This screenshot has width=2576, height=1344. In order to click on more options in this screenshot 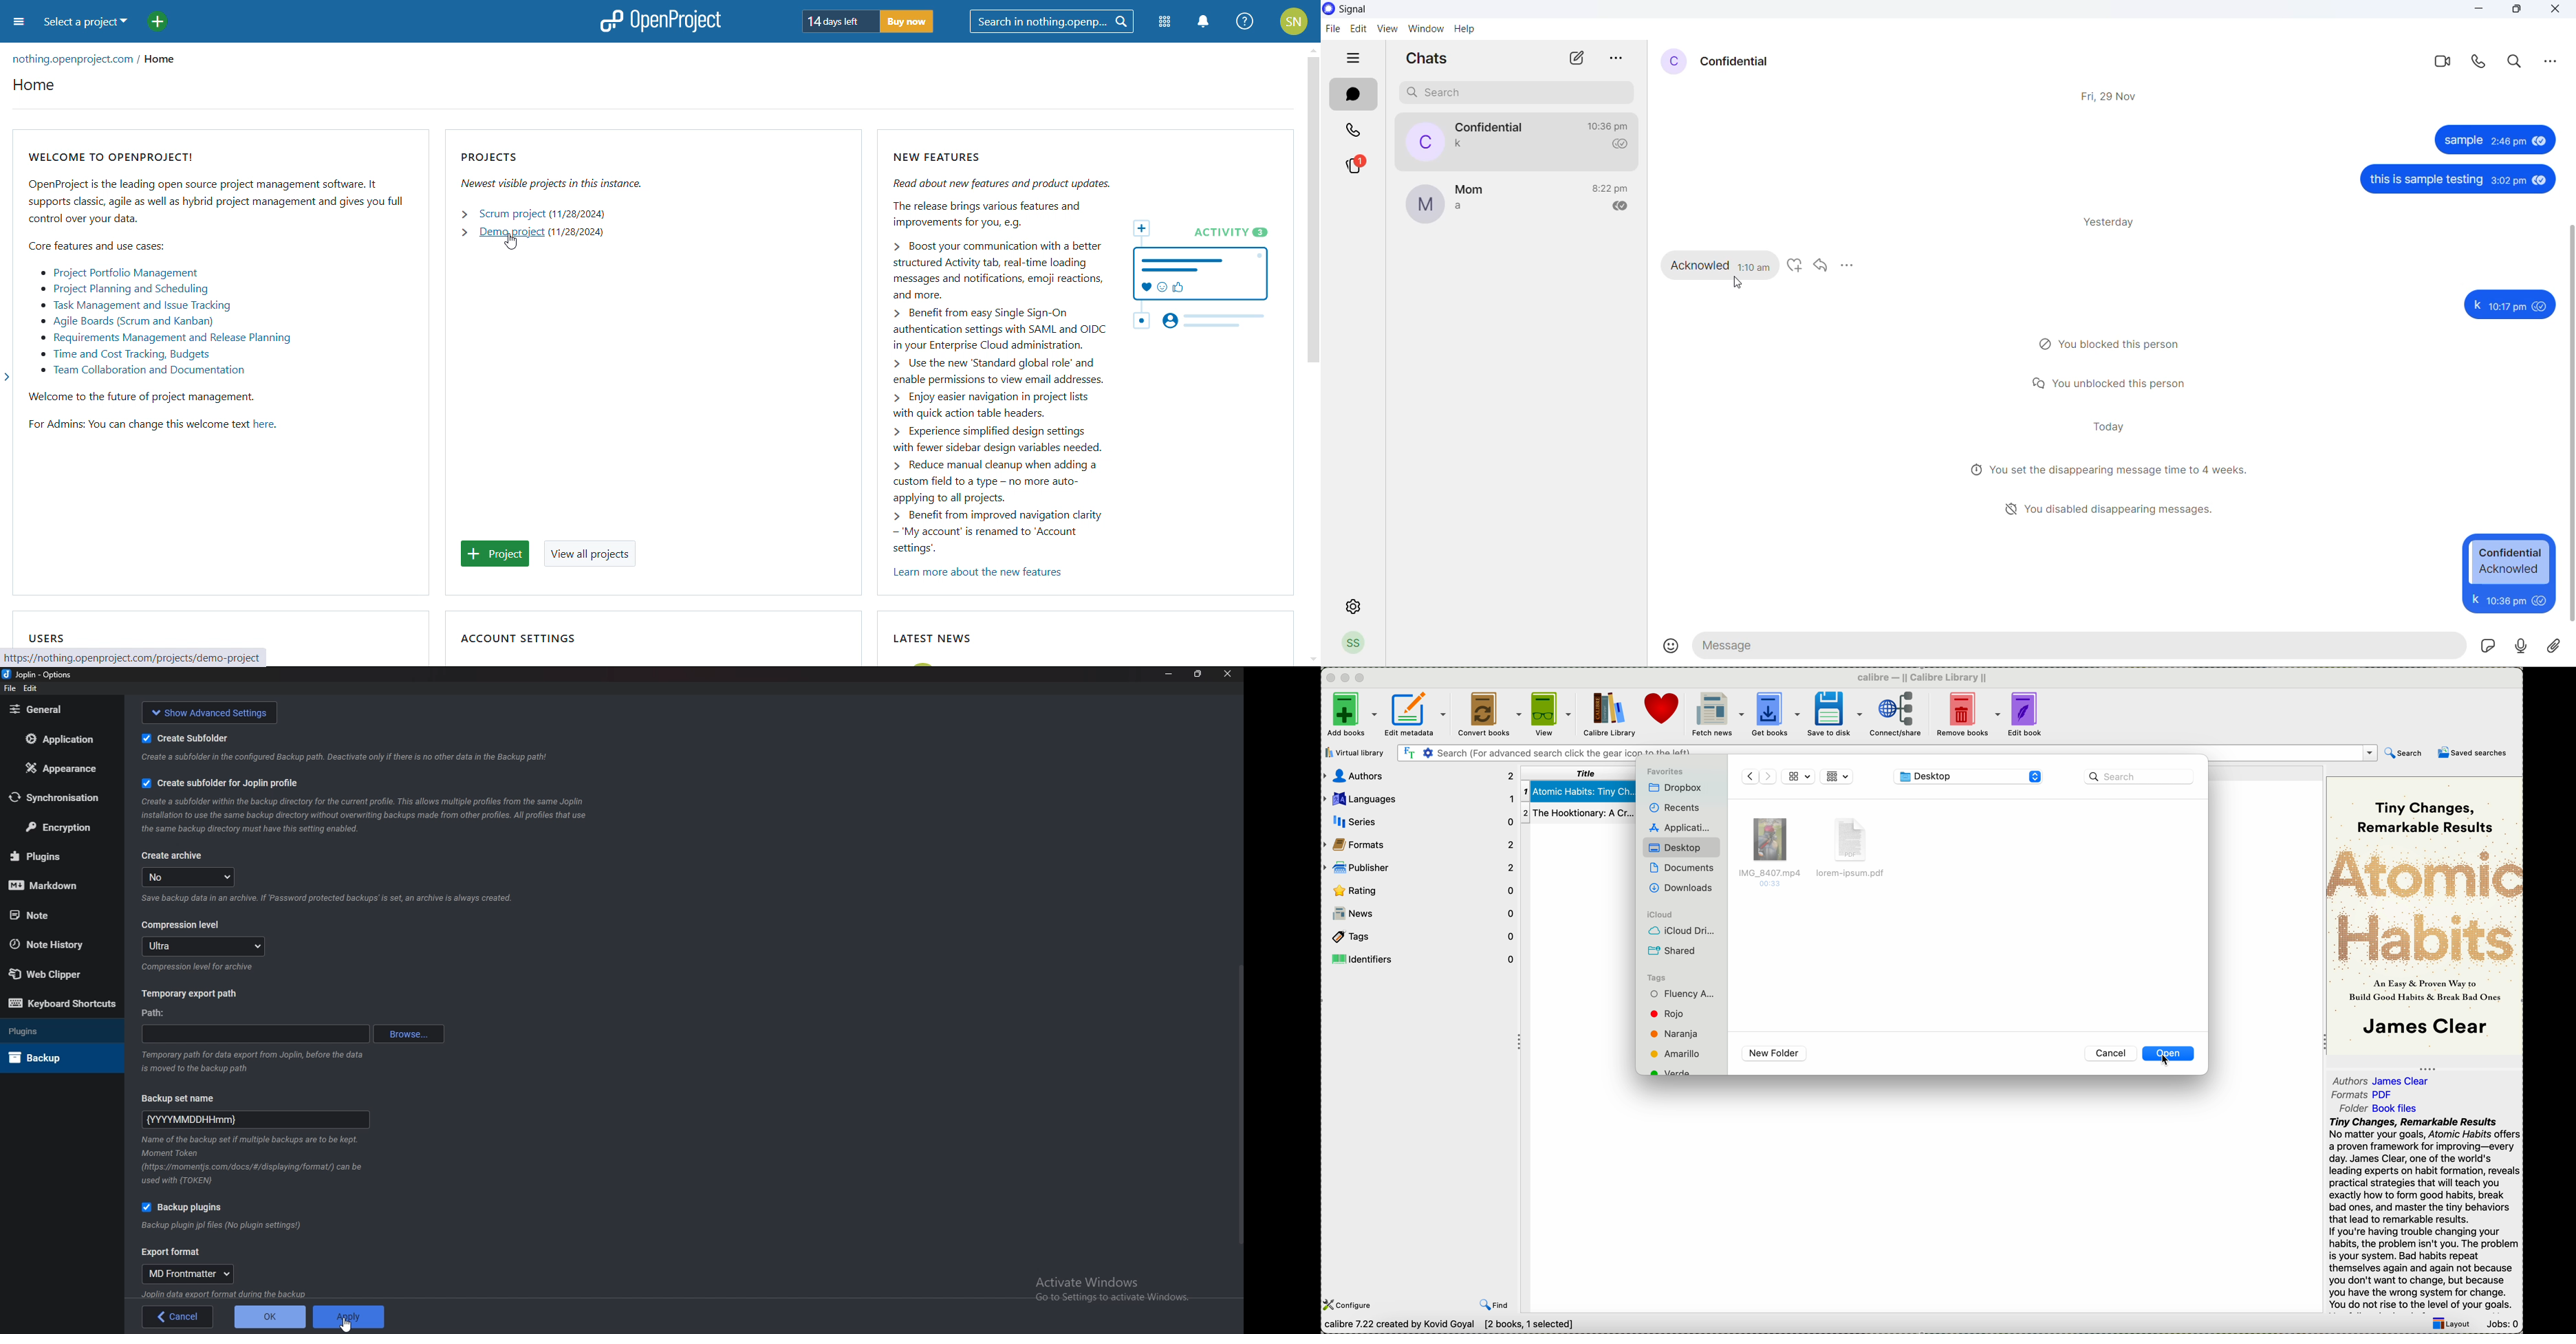, I will do `click(1847, 265)`.